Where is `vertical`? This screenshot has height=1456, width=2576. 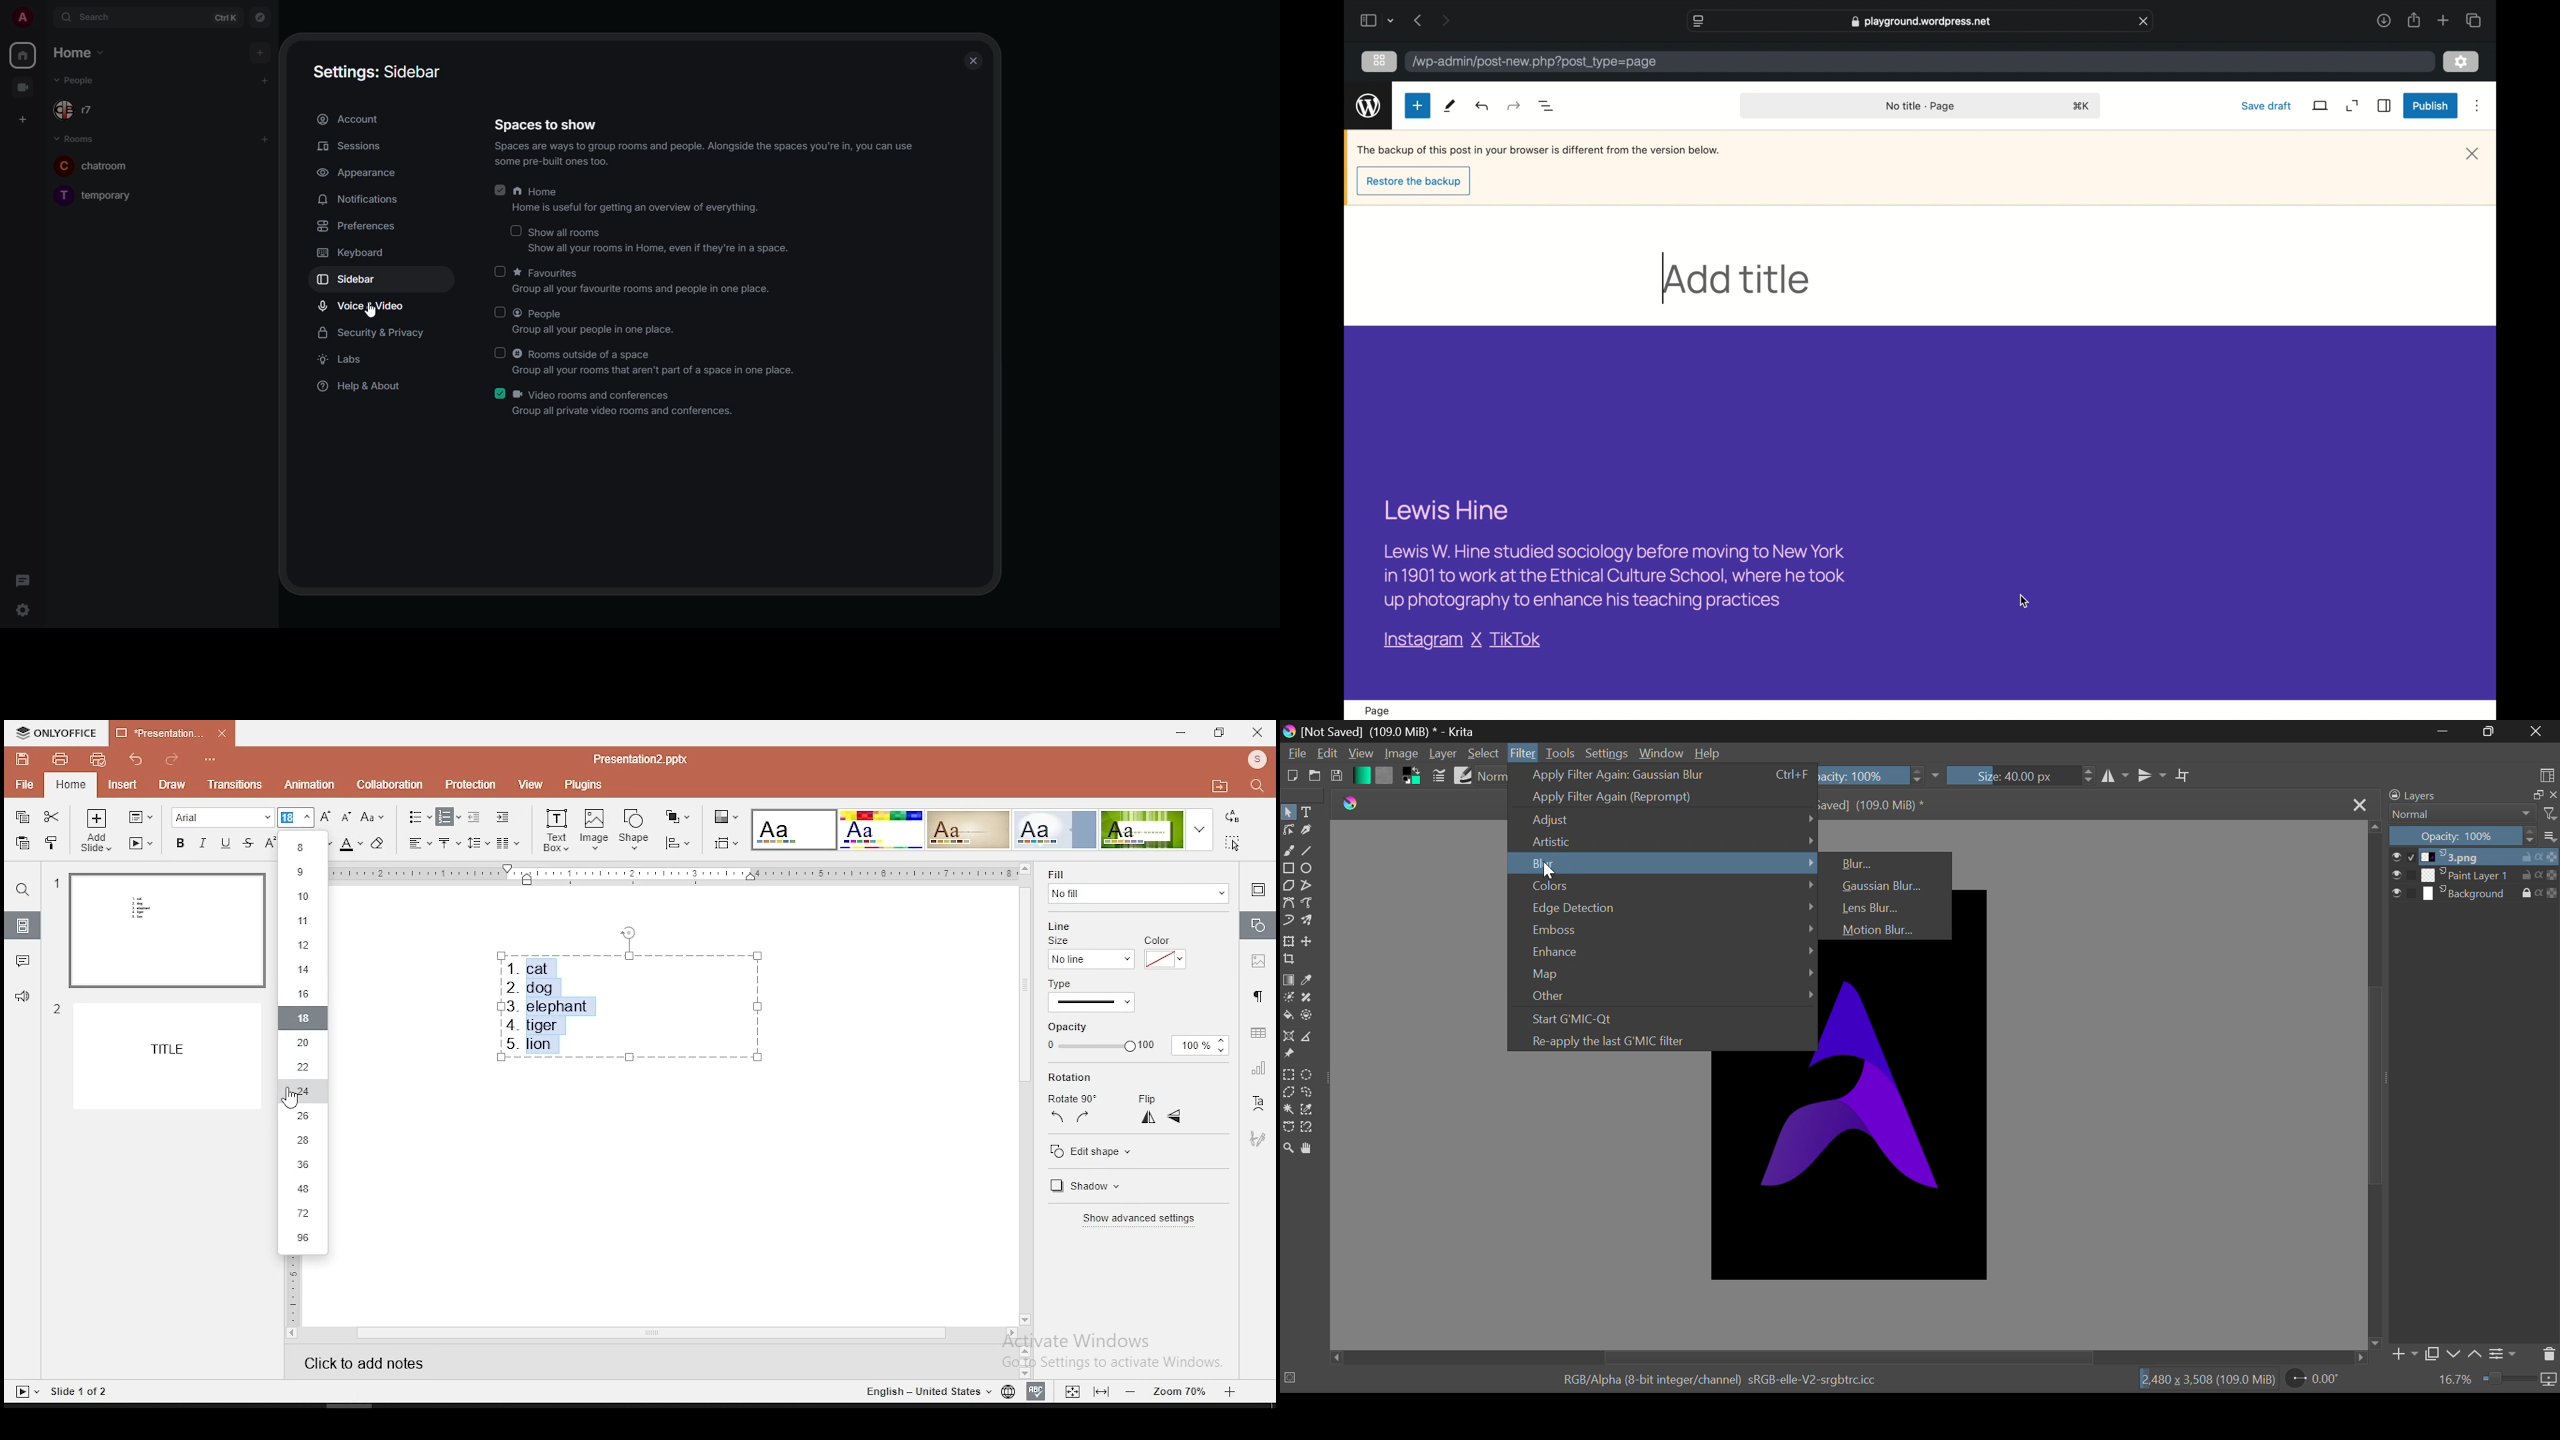
vertical is located at coordinates (1149, 1119).